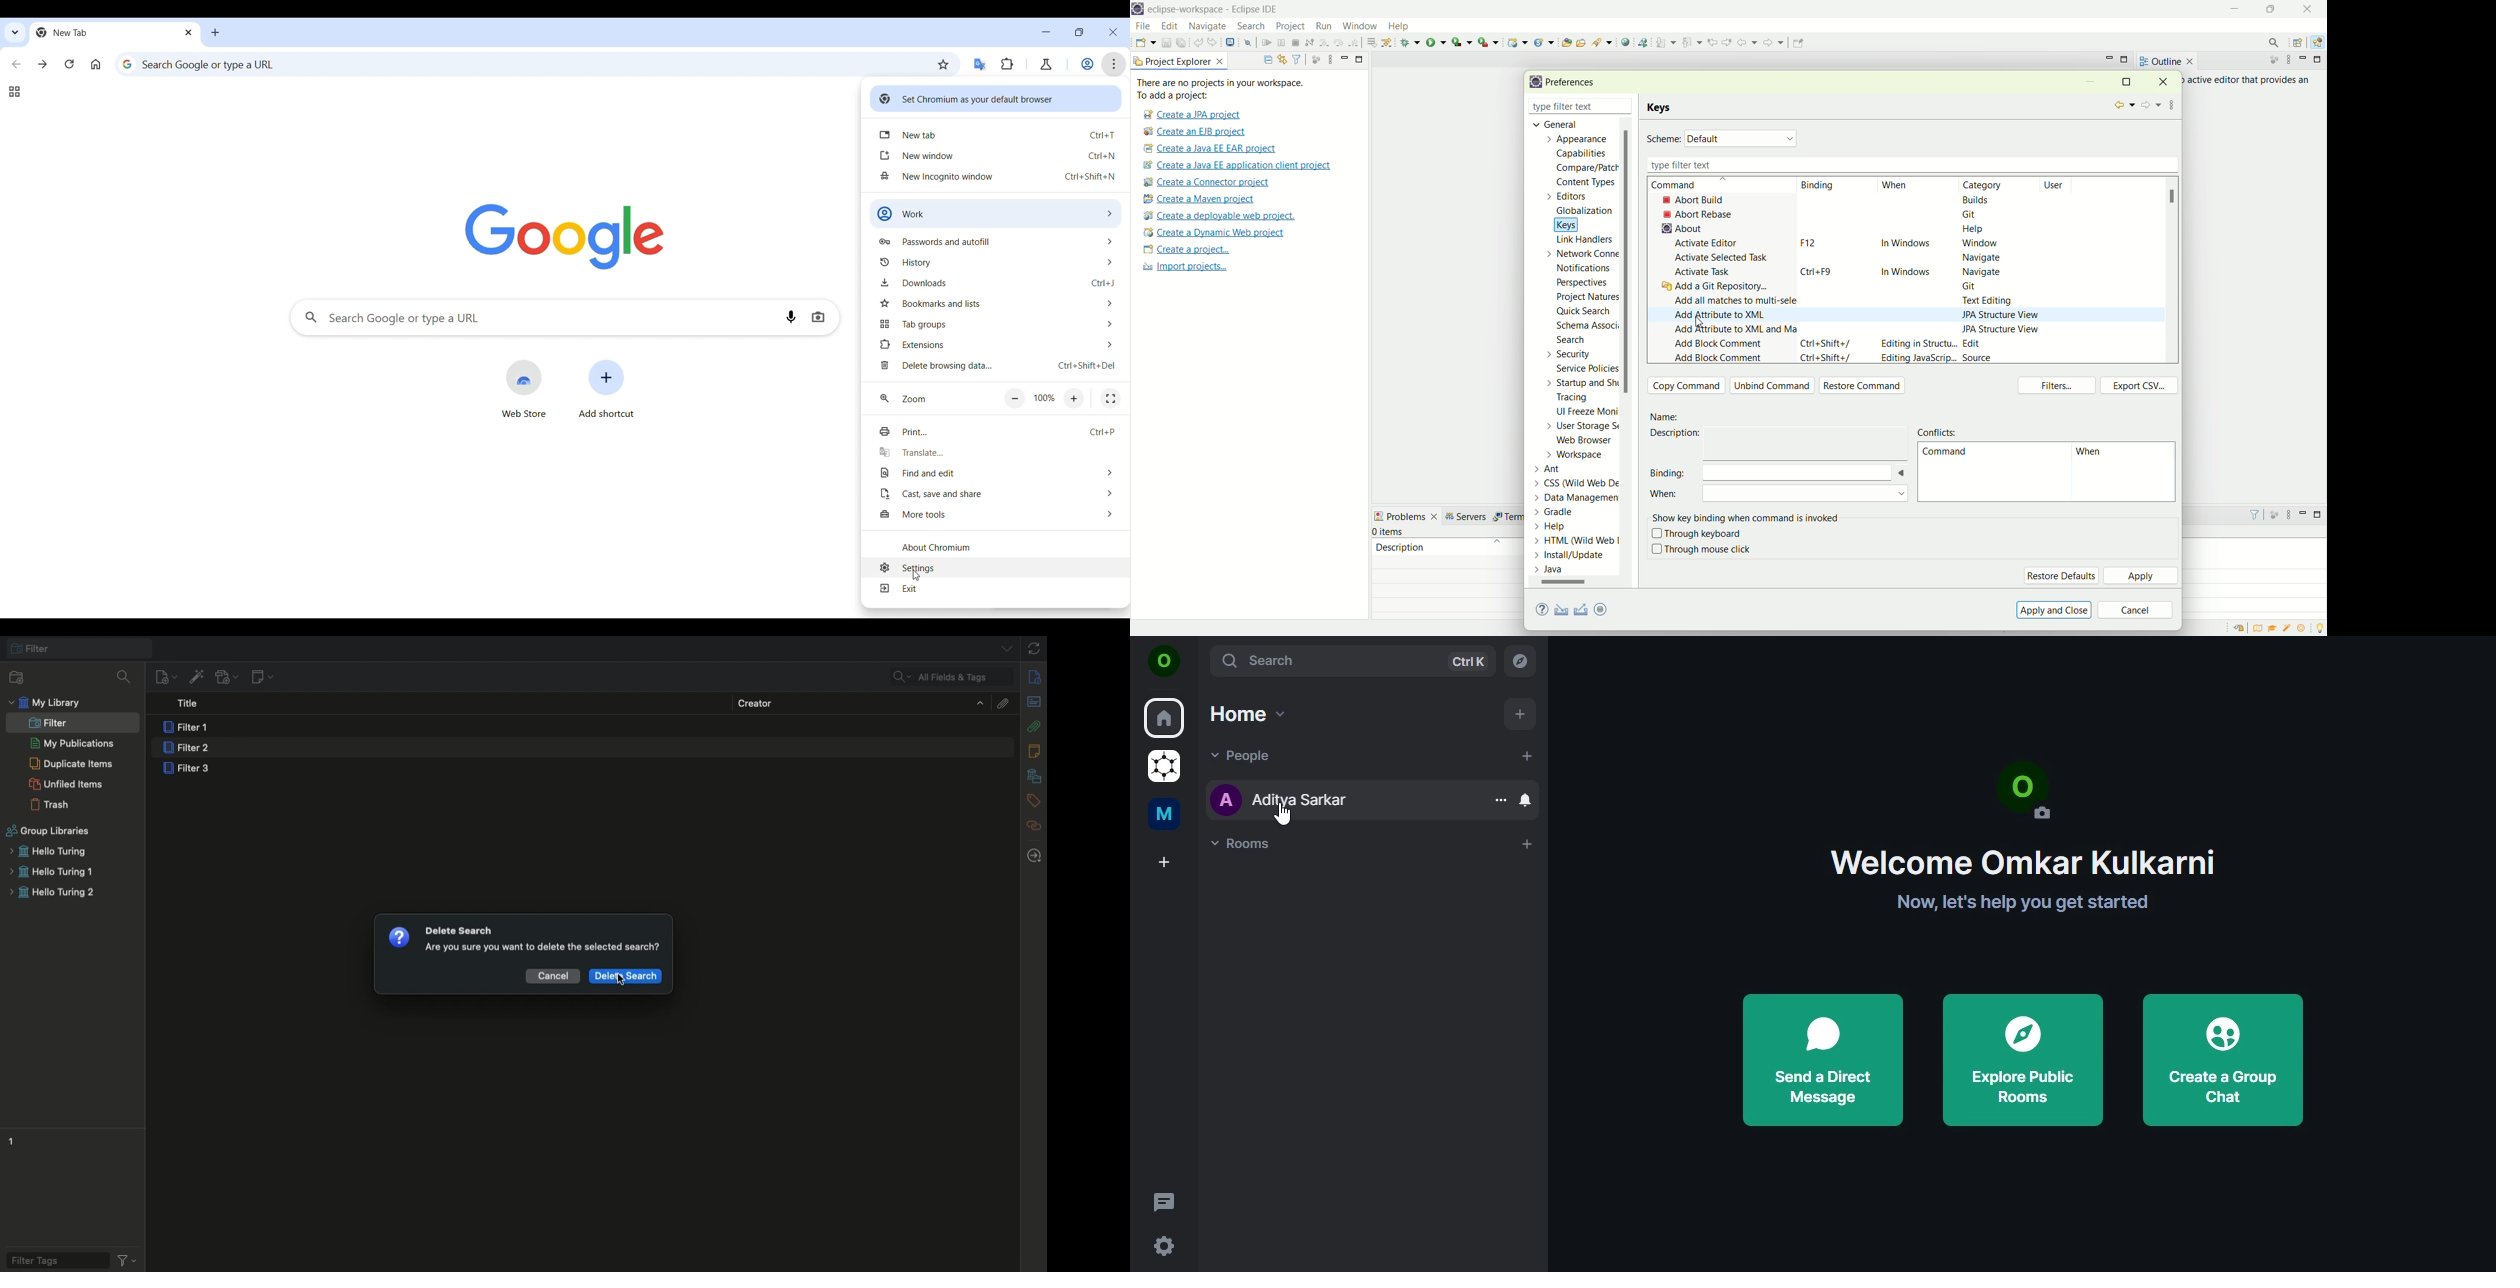 This screenshot has width=2520, height=1288. I want to click on create a JPA project, so click(1190, 115).